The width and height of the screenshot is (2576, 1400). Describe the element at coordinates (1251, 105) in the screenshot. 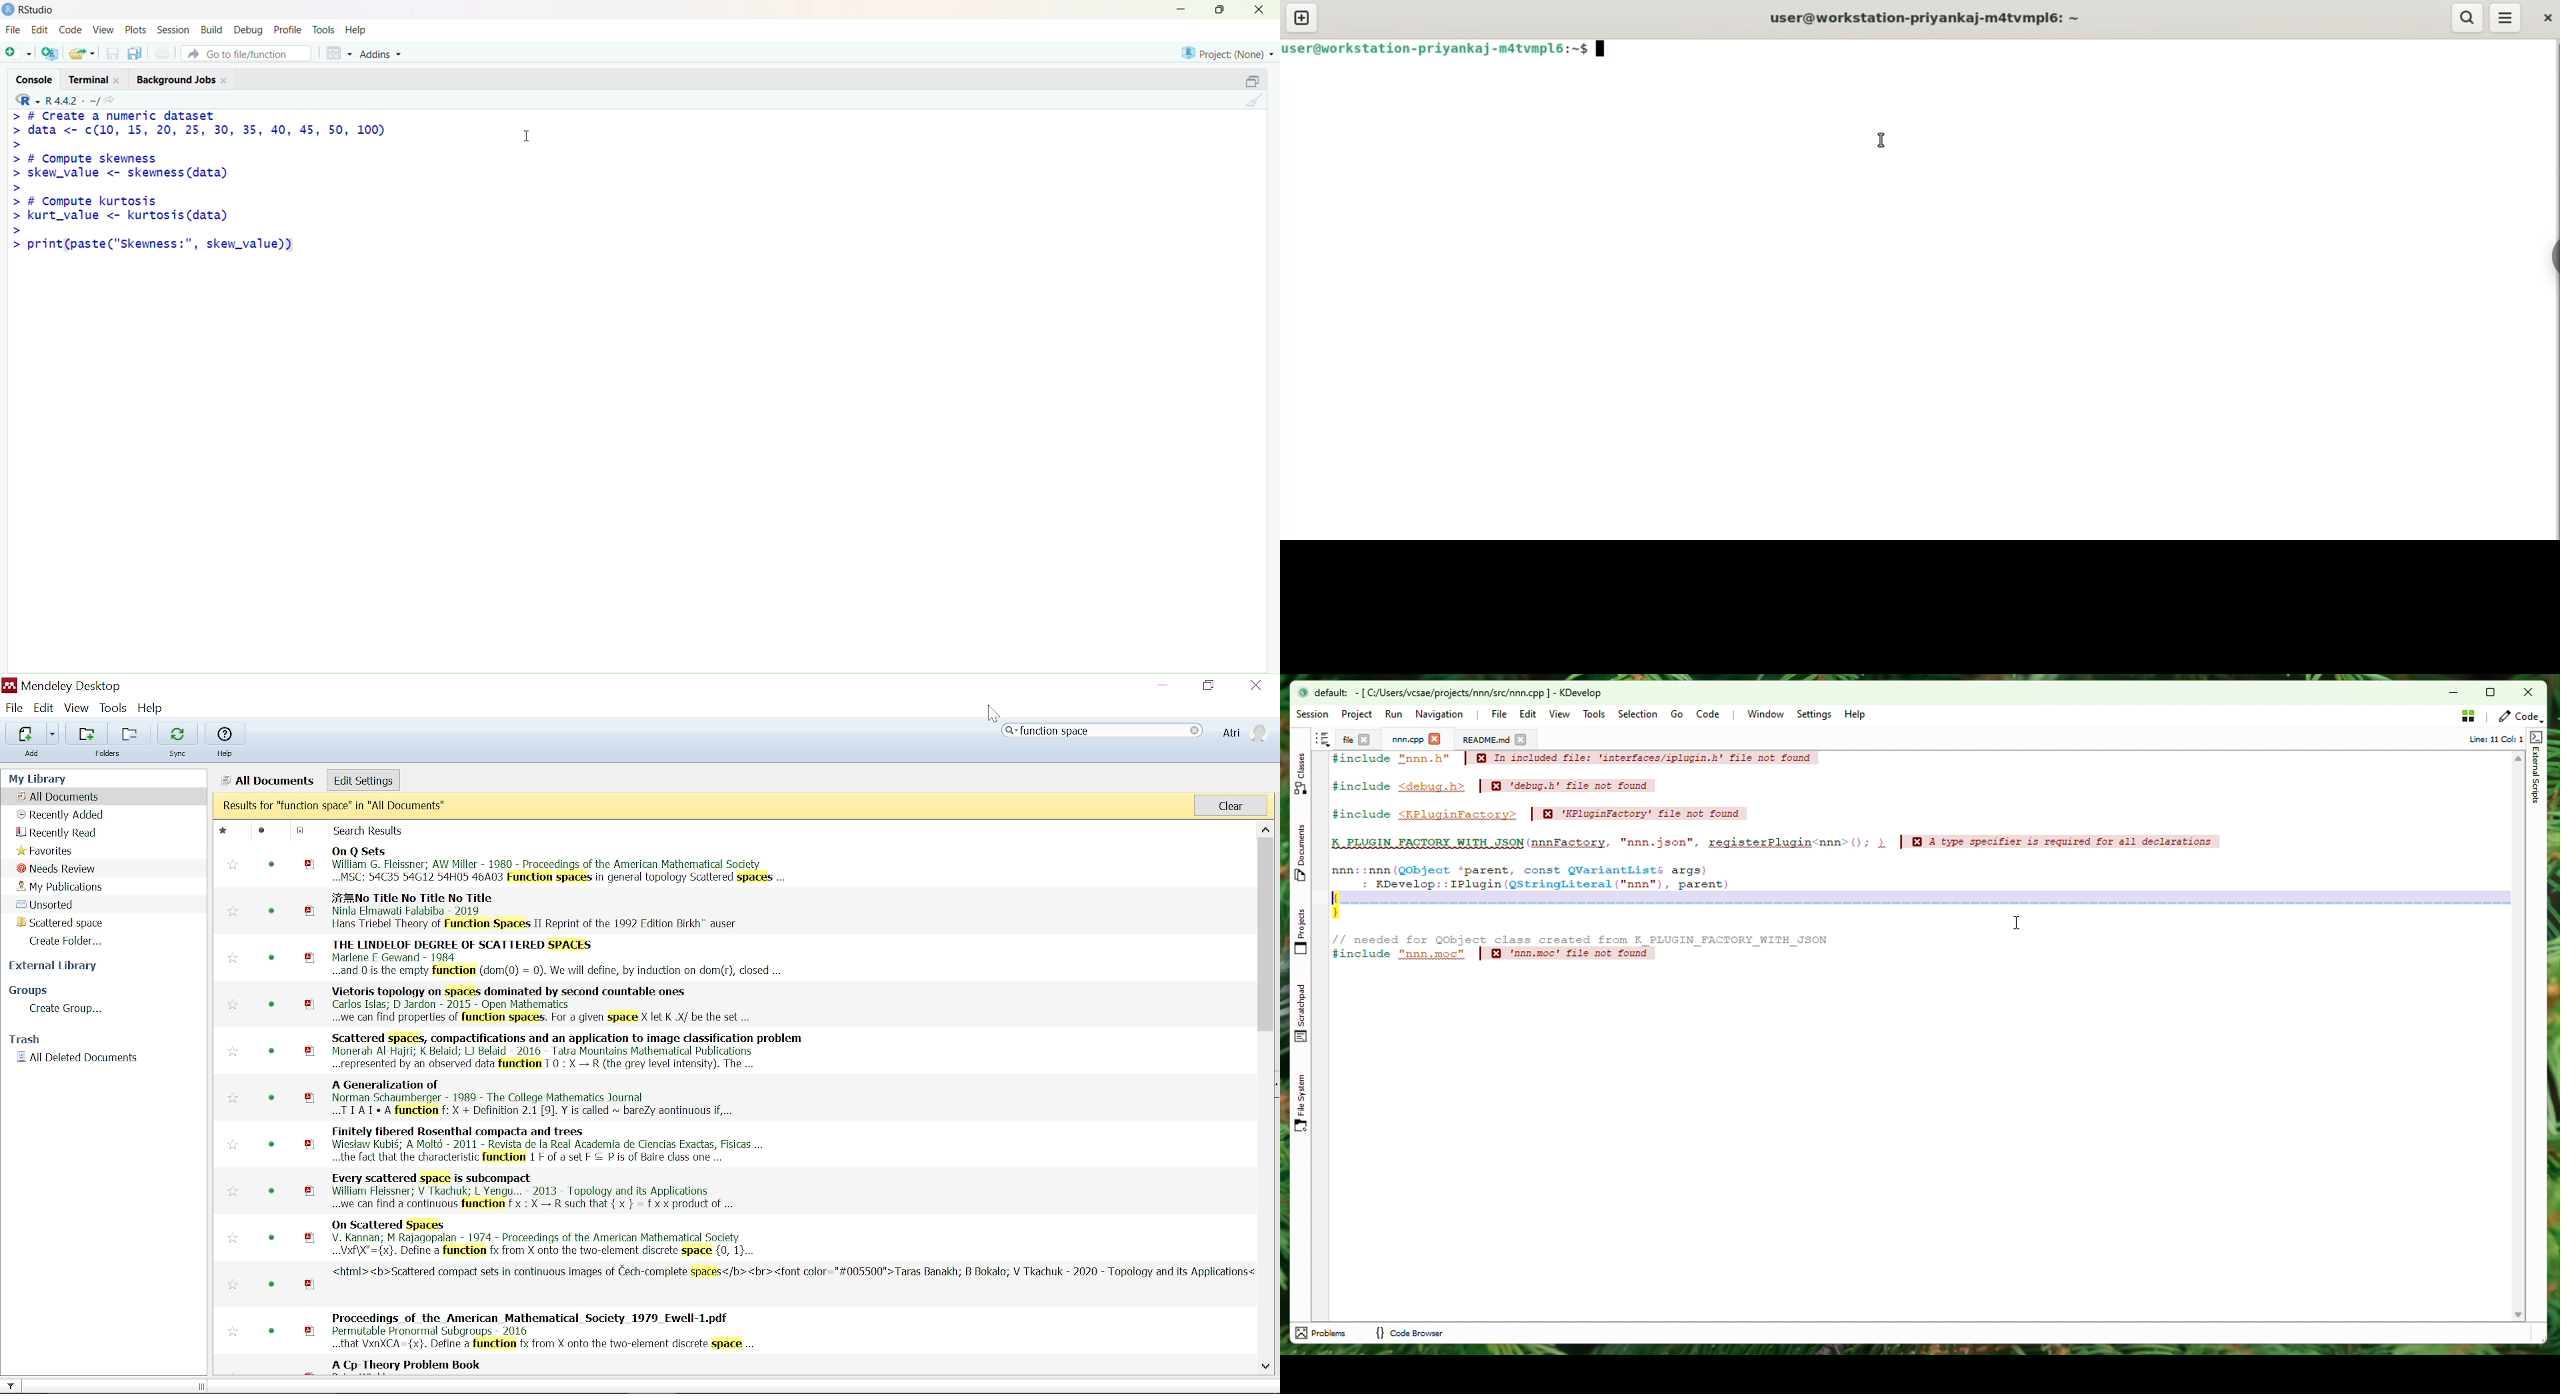

I see `Clear Console (Ctrl + L)` at that location.